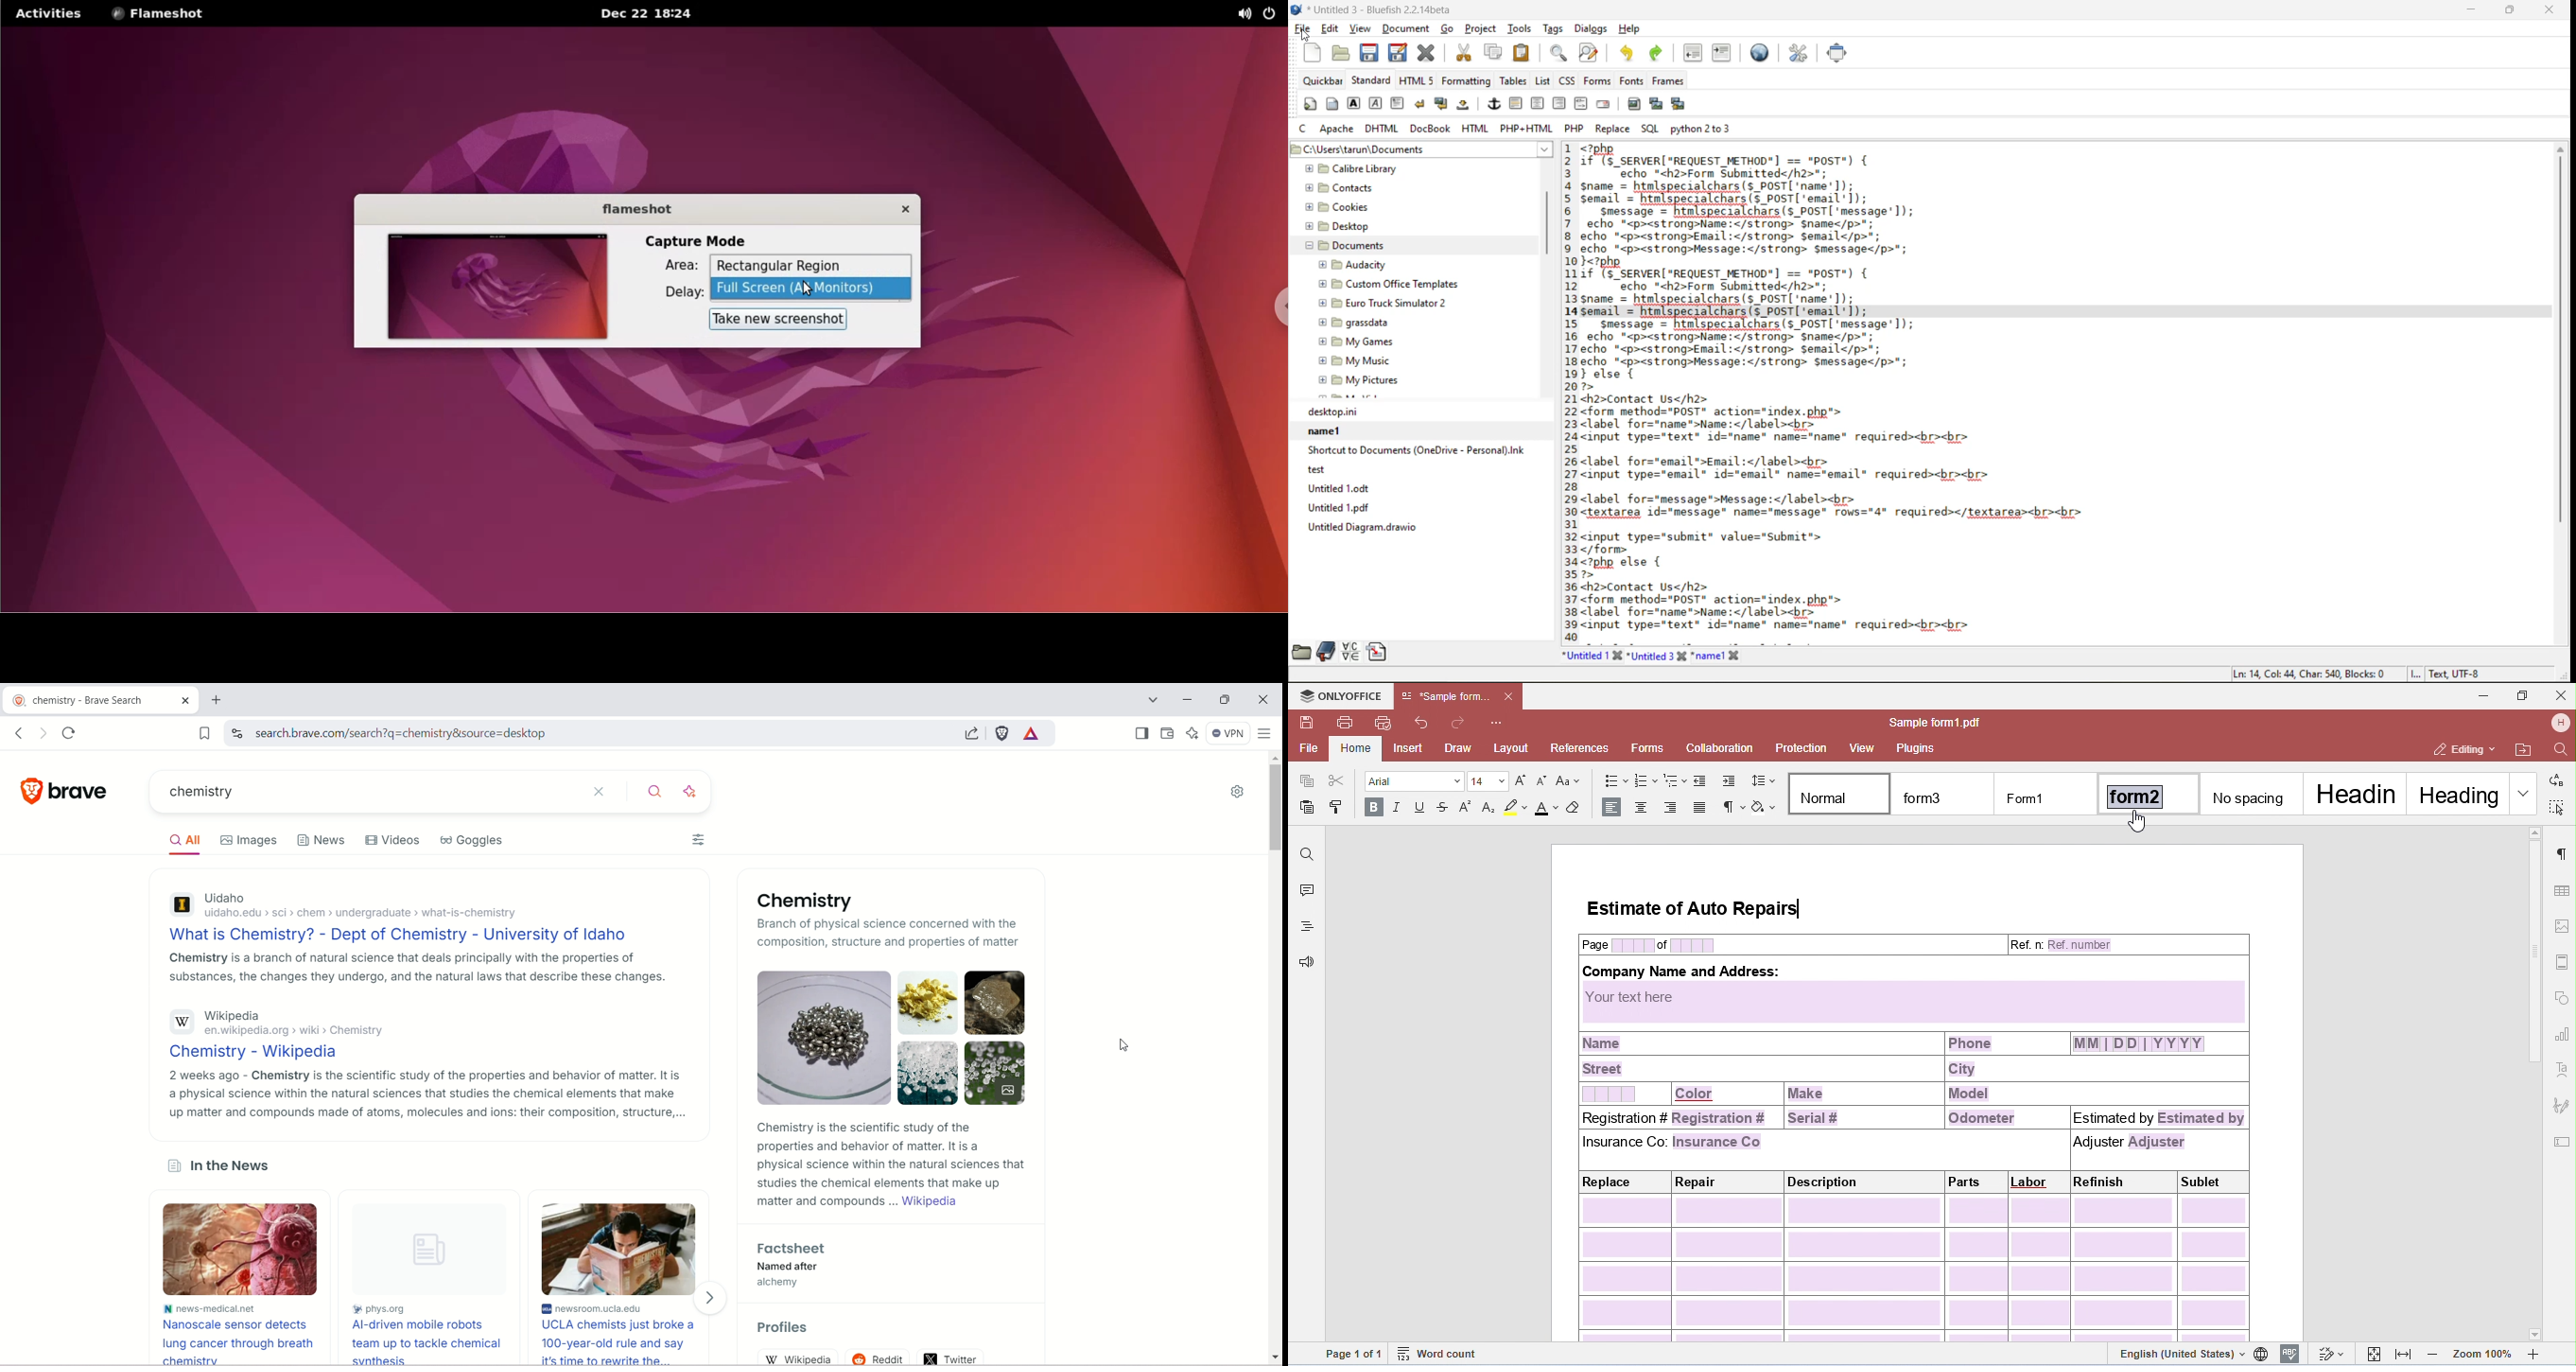 Image resolution: width=2576 pixels, height=1372 pixels. Describe the element at coordinates (1567, 392) in the screenshot. I see `line number` at that location.